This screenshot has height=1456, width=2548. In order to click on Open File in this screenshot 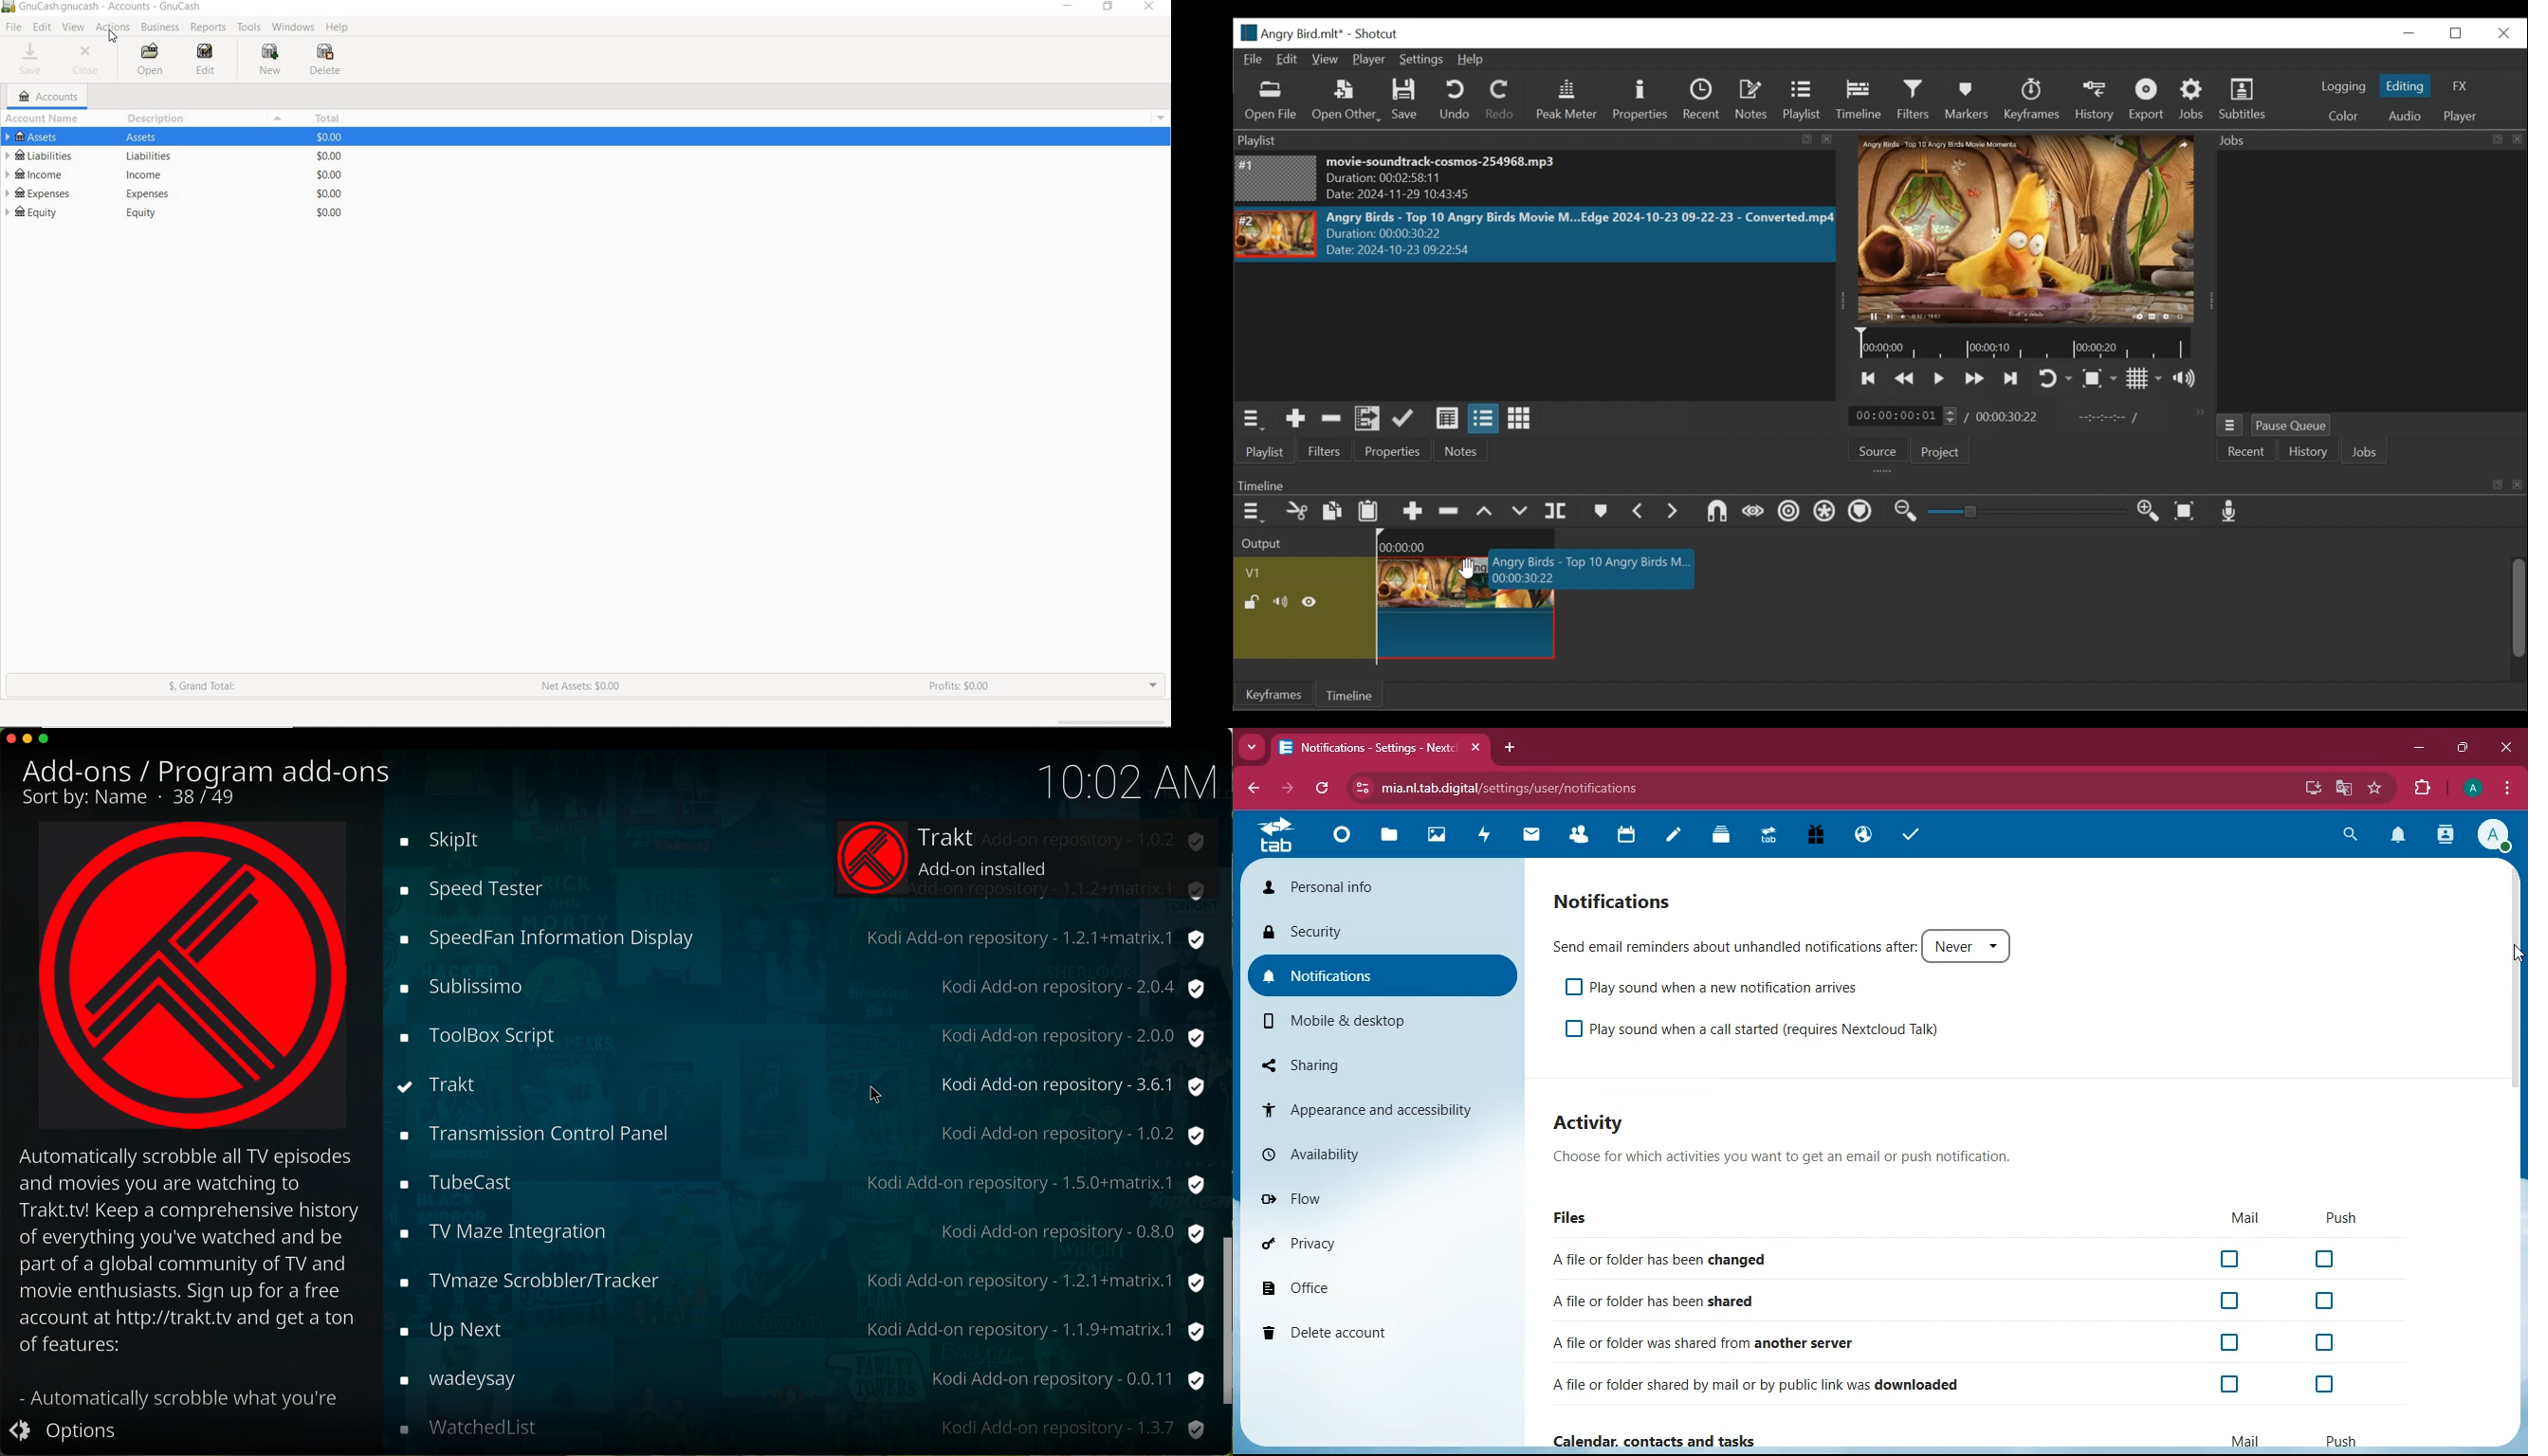, I will do `click(1268, 101)`.